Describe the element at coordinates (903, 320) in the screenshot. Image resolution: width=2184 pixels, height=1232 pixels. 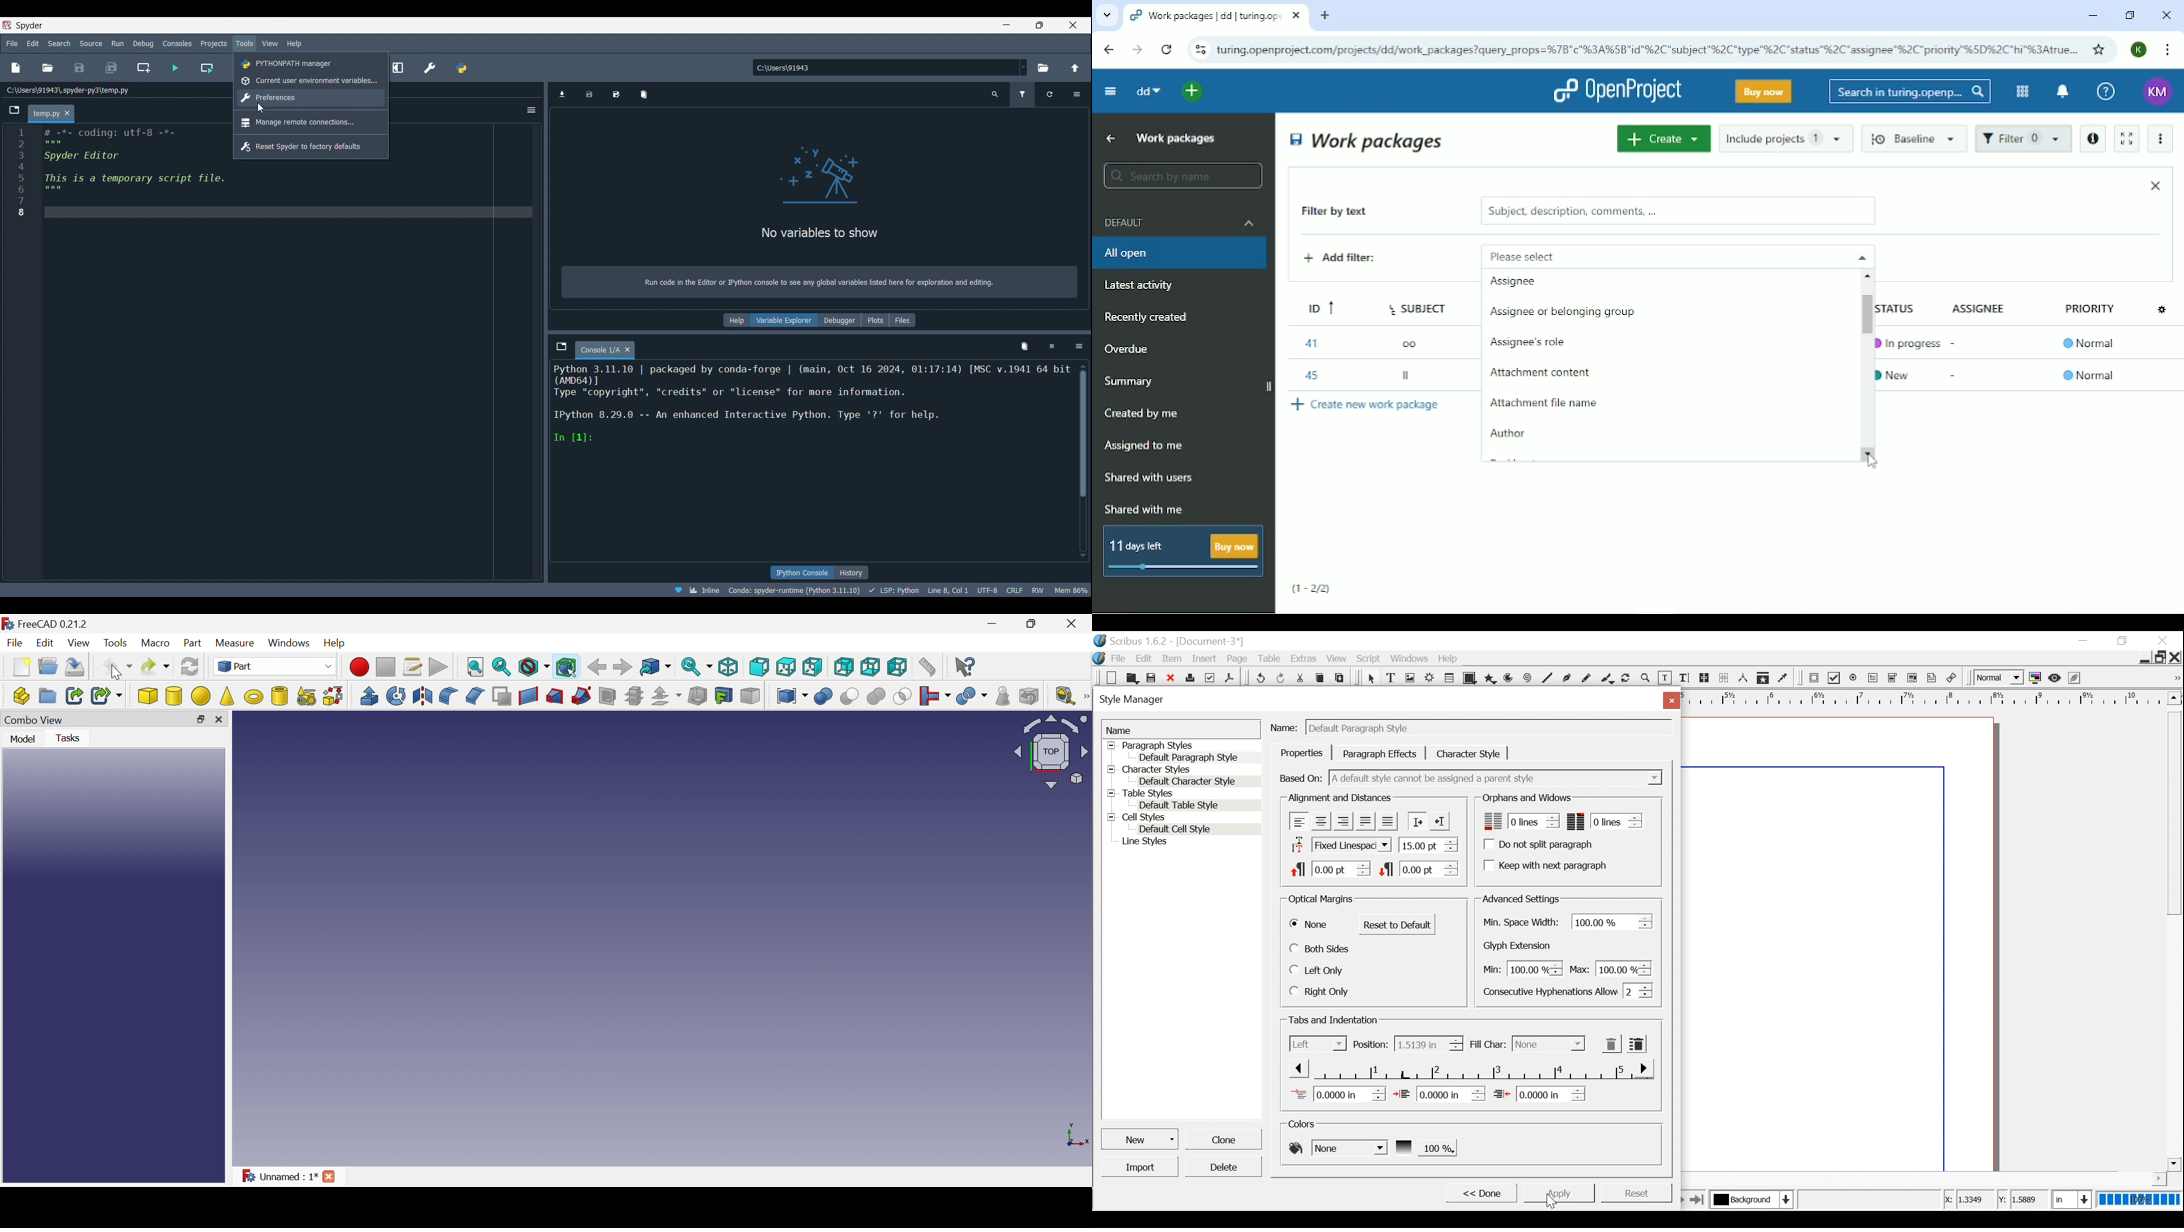
I see `Files` at that location.